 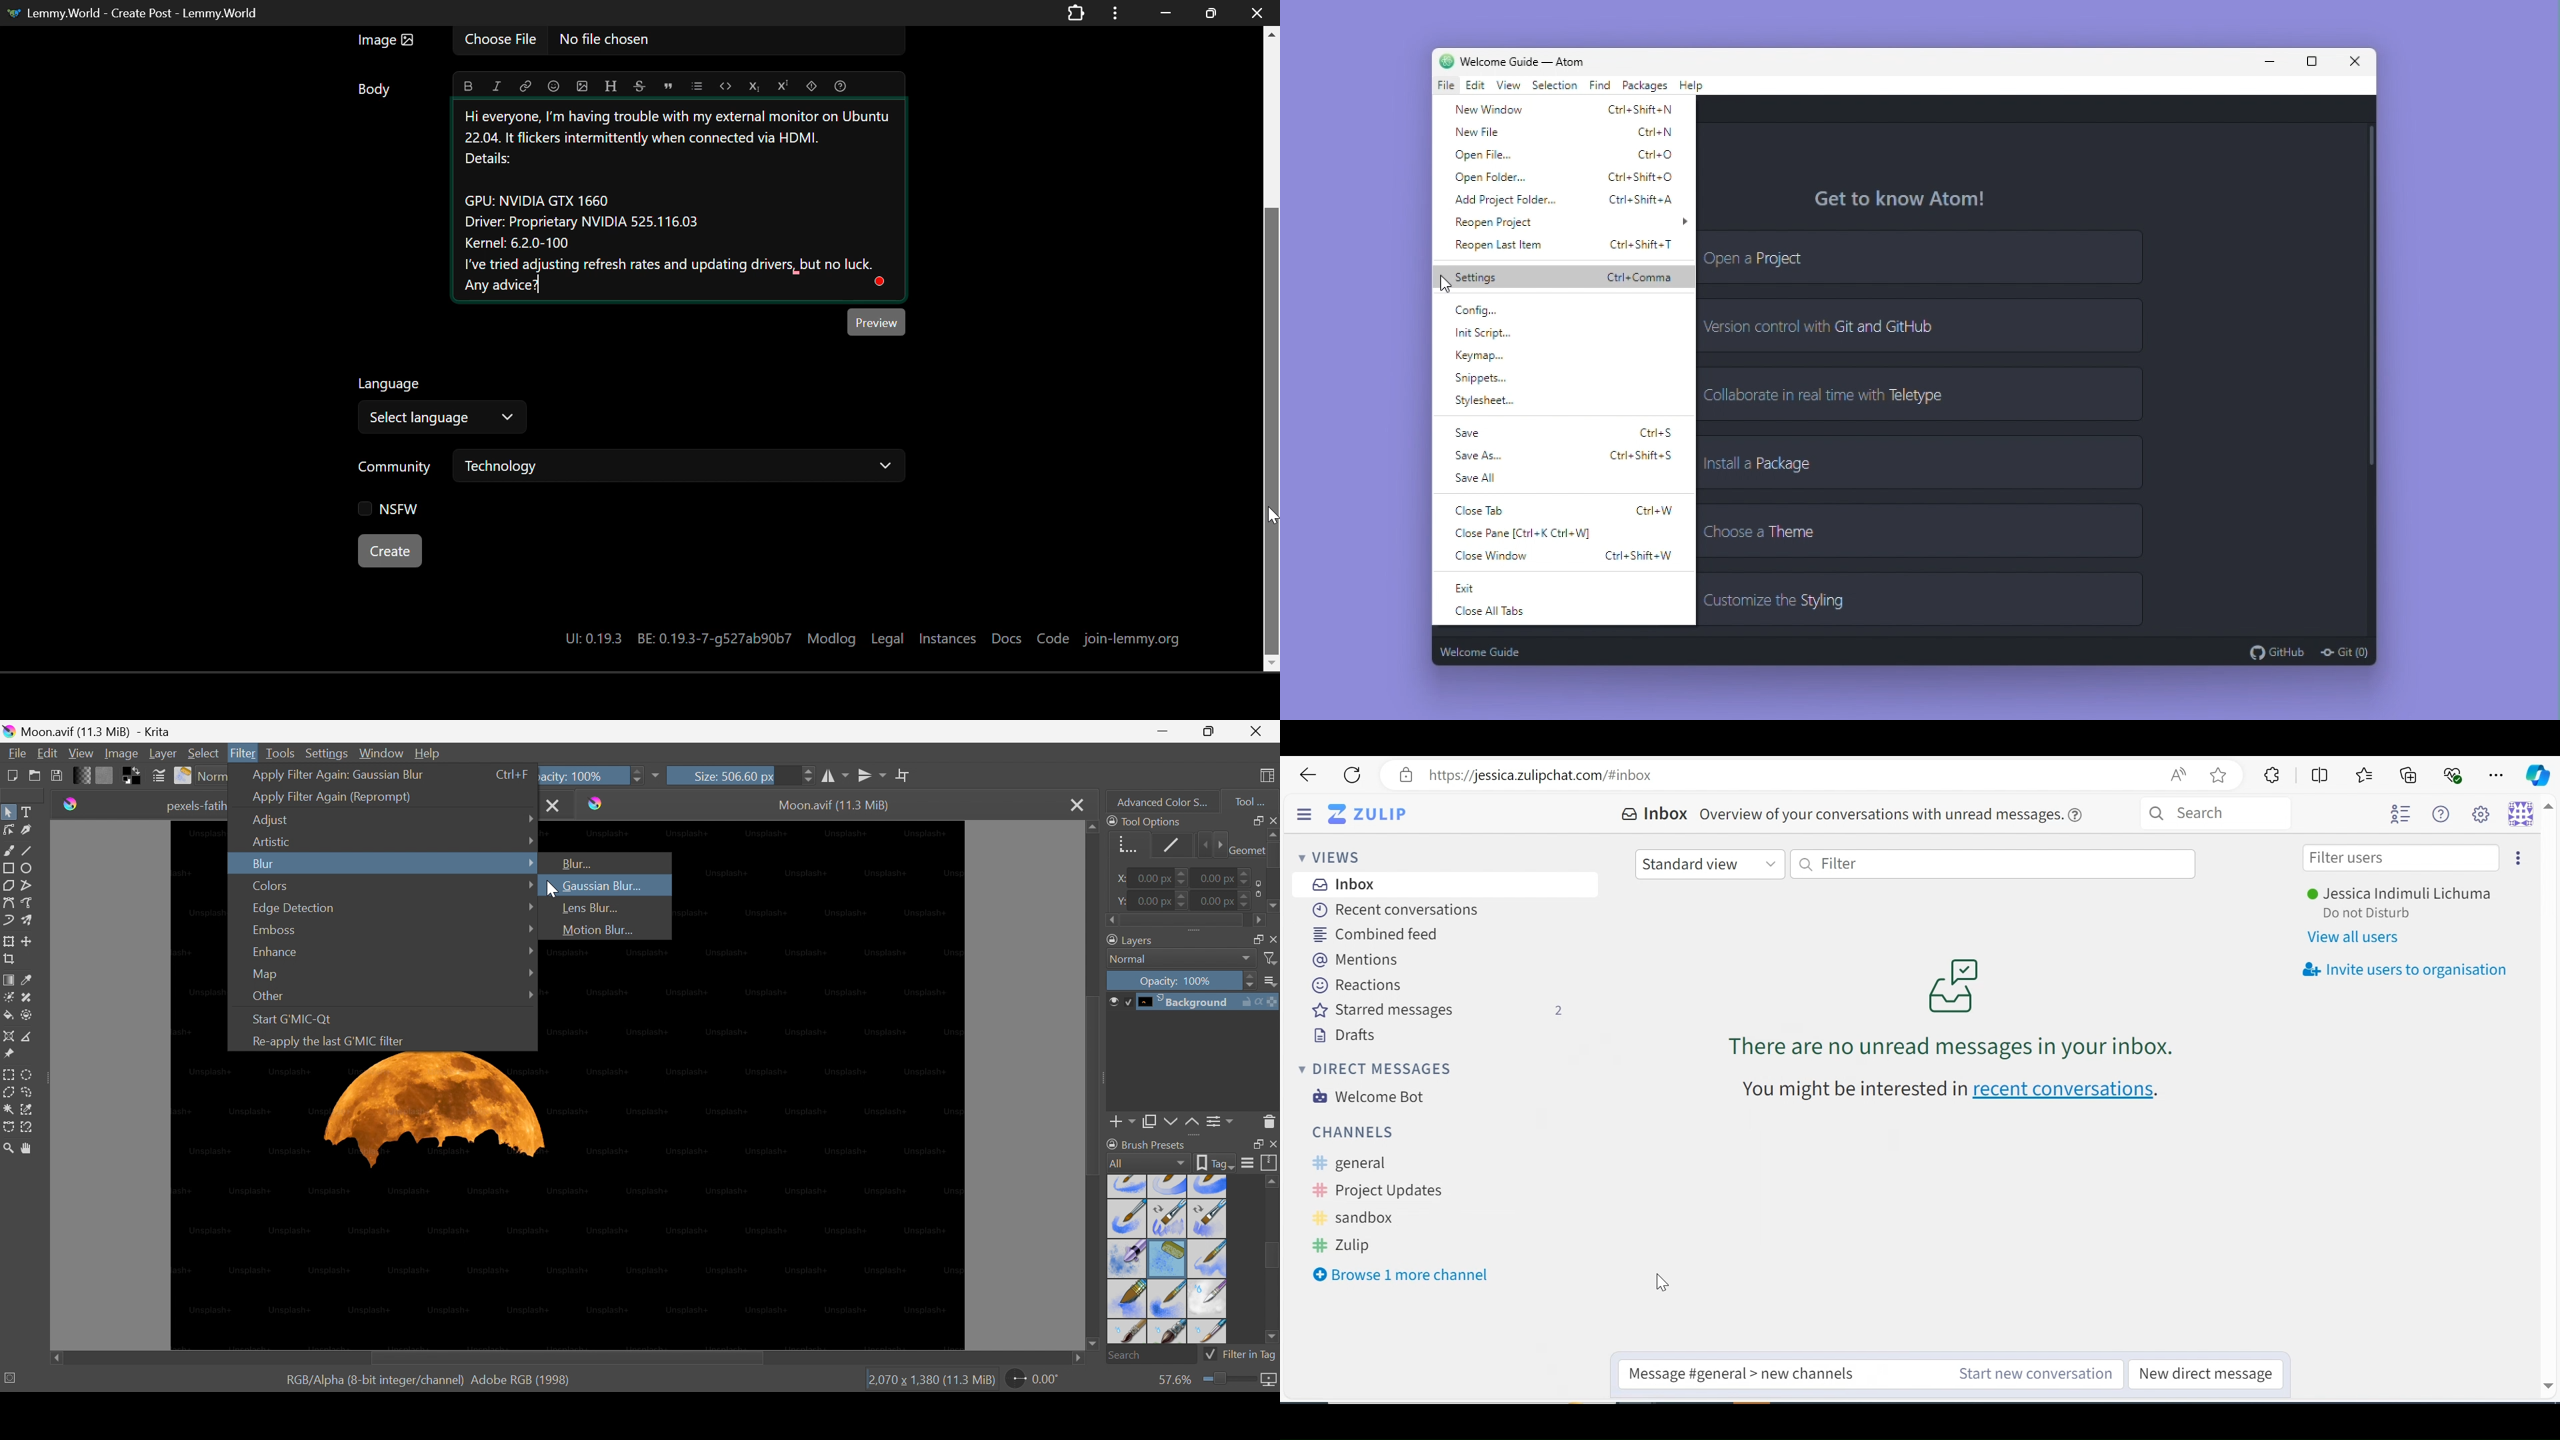 What do you see at coordinates (1951, 1007) in the screenshot?
I see `unread messages` at bounding box center [1951, 1007].